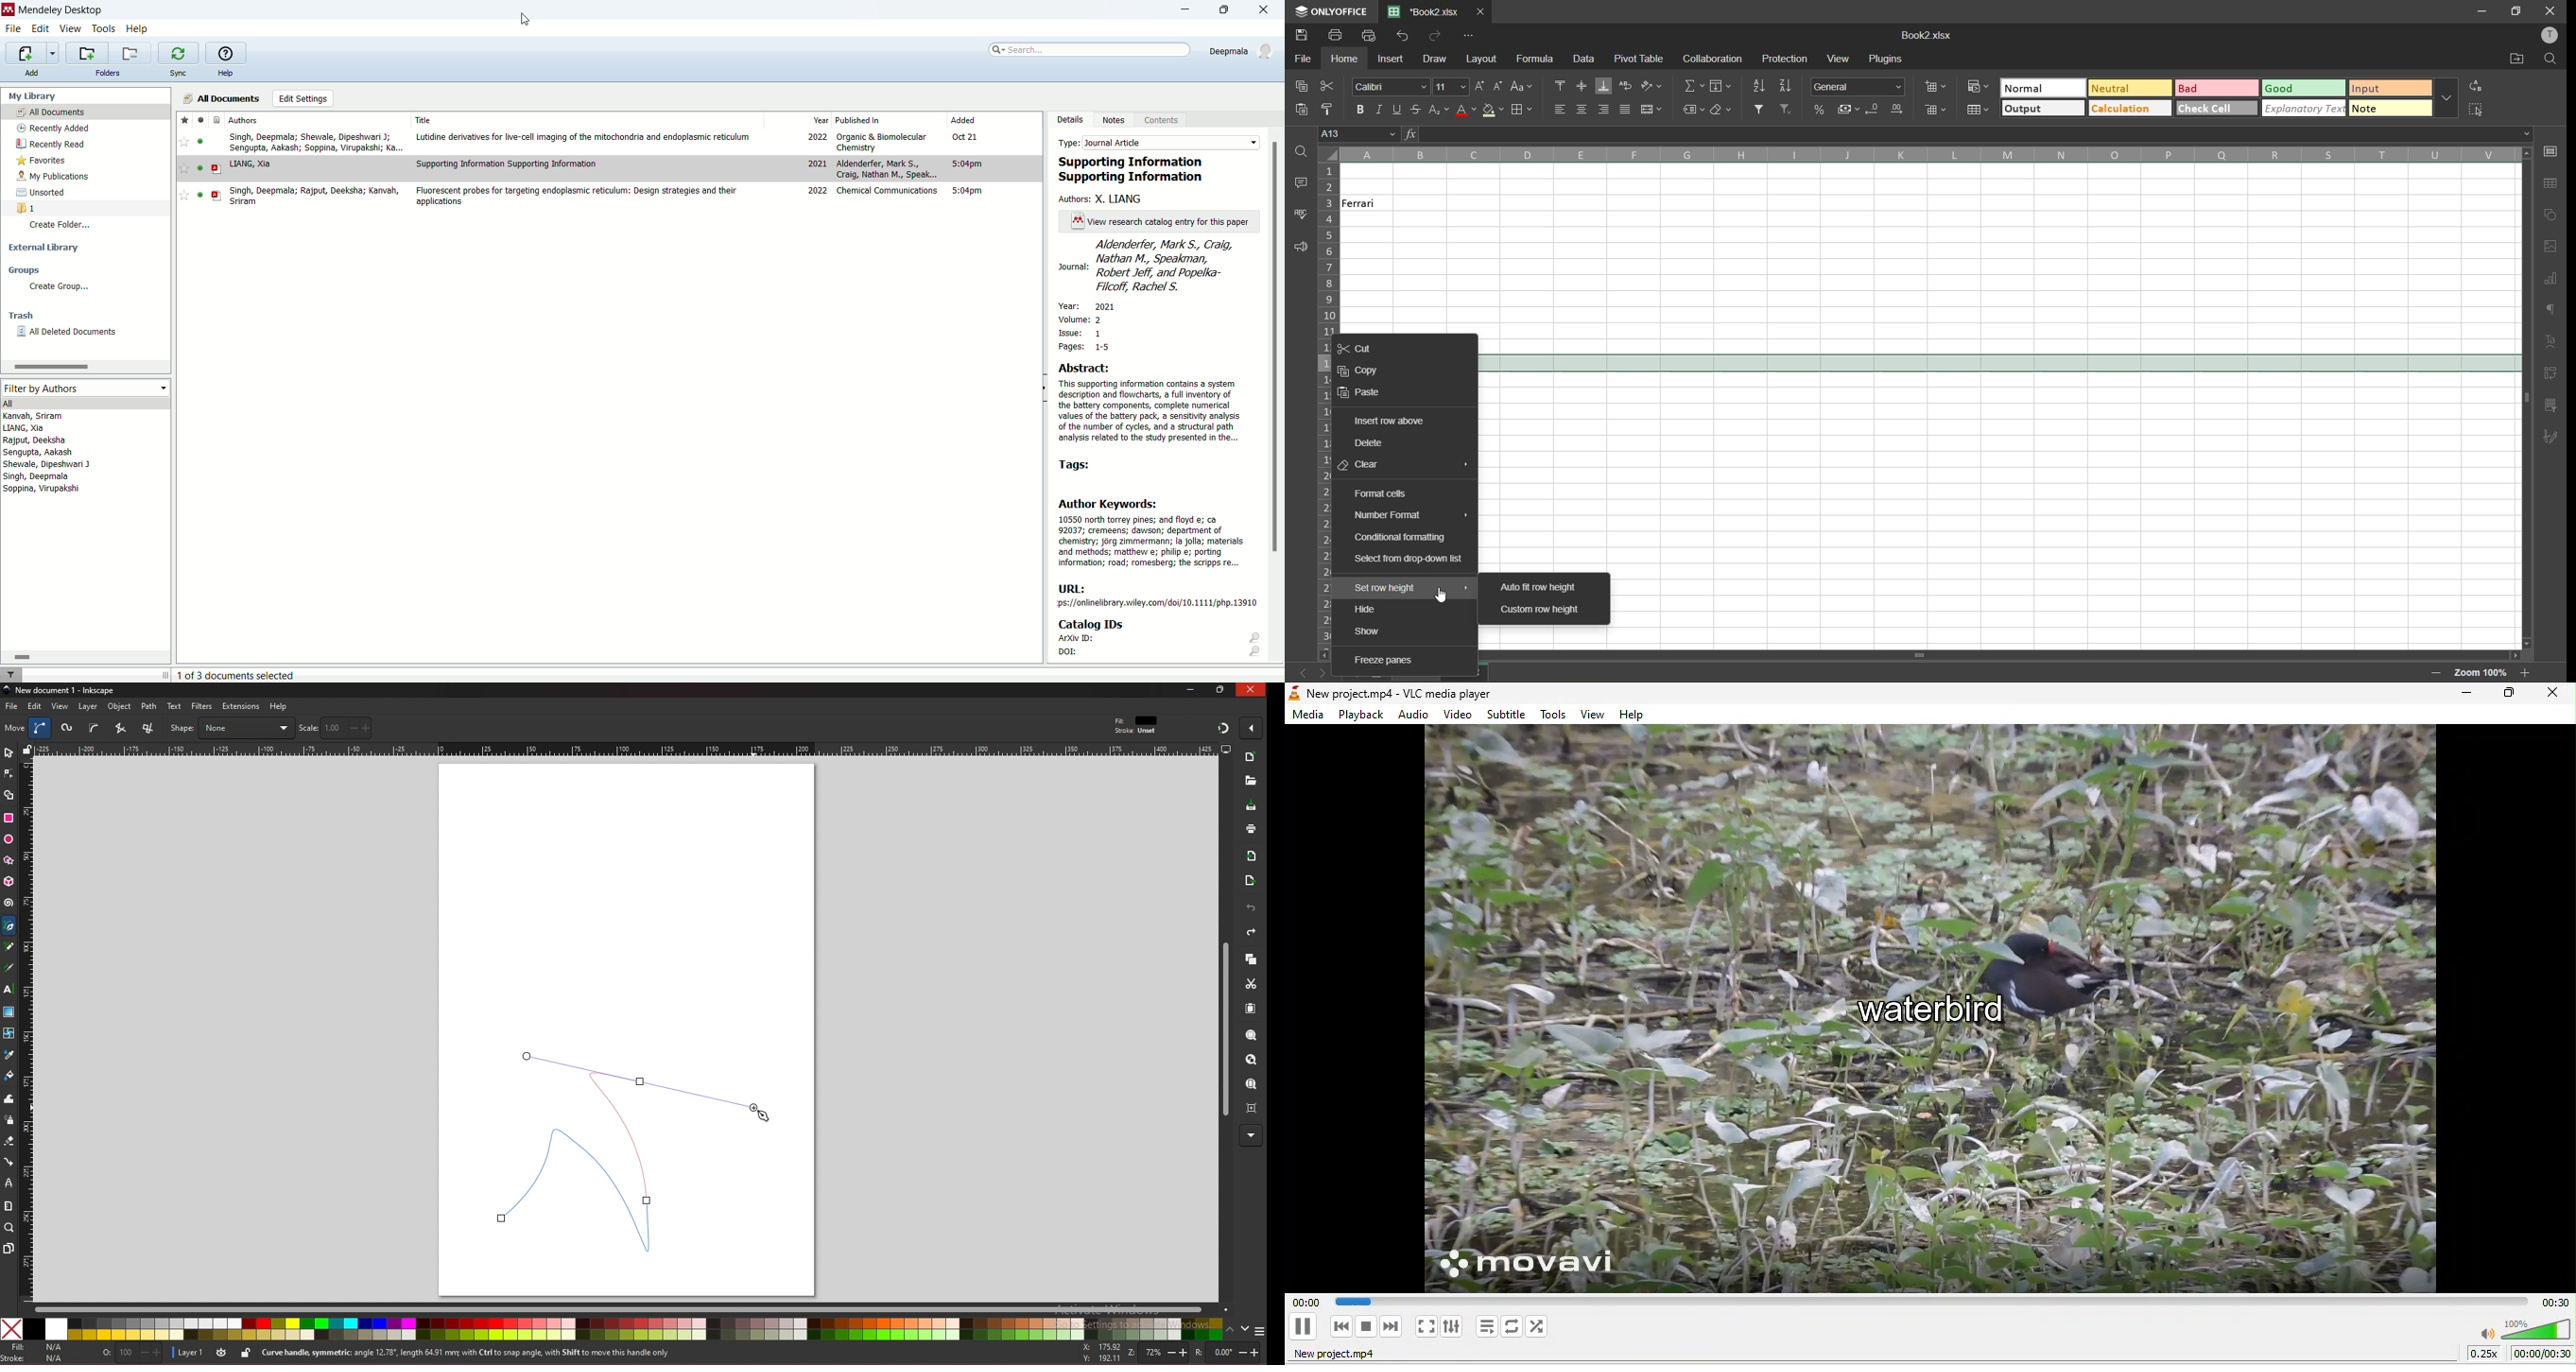 The height and width of the screenshot is (1372, 2576). What do you see at coordinates (1336, 35) in the screenshot?
I see `print` at bounding box center [1336, 35].